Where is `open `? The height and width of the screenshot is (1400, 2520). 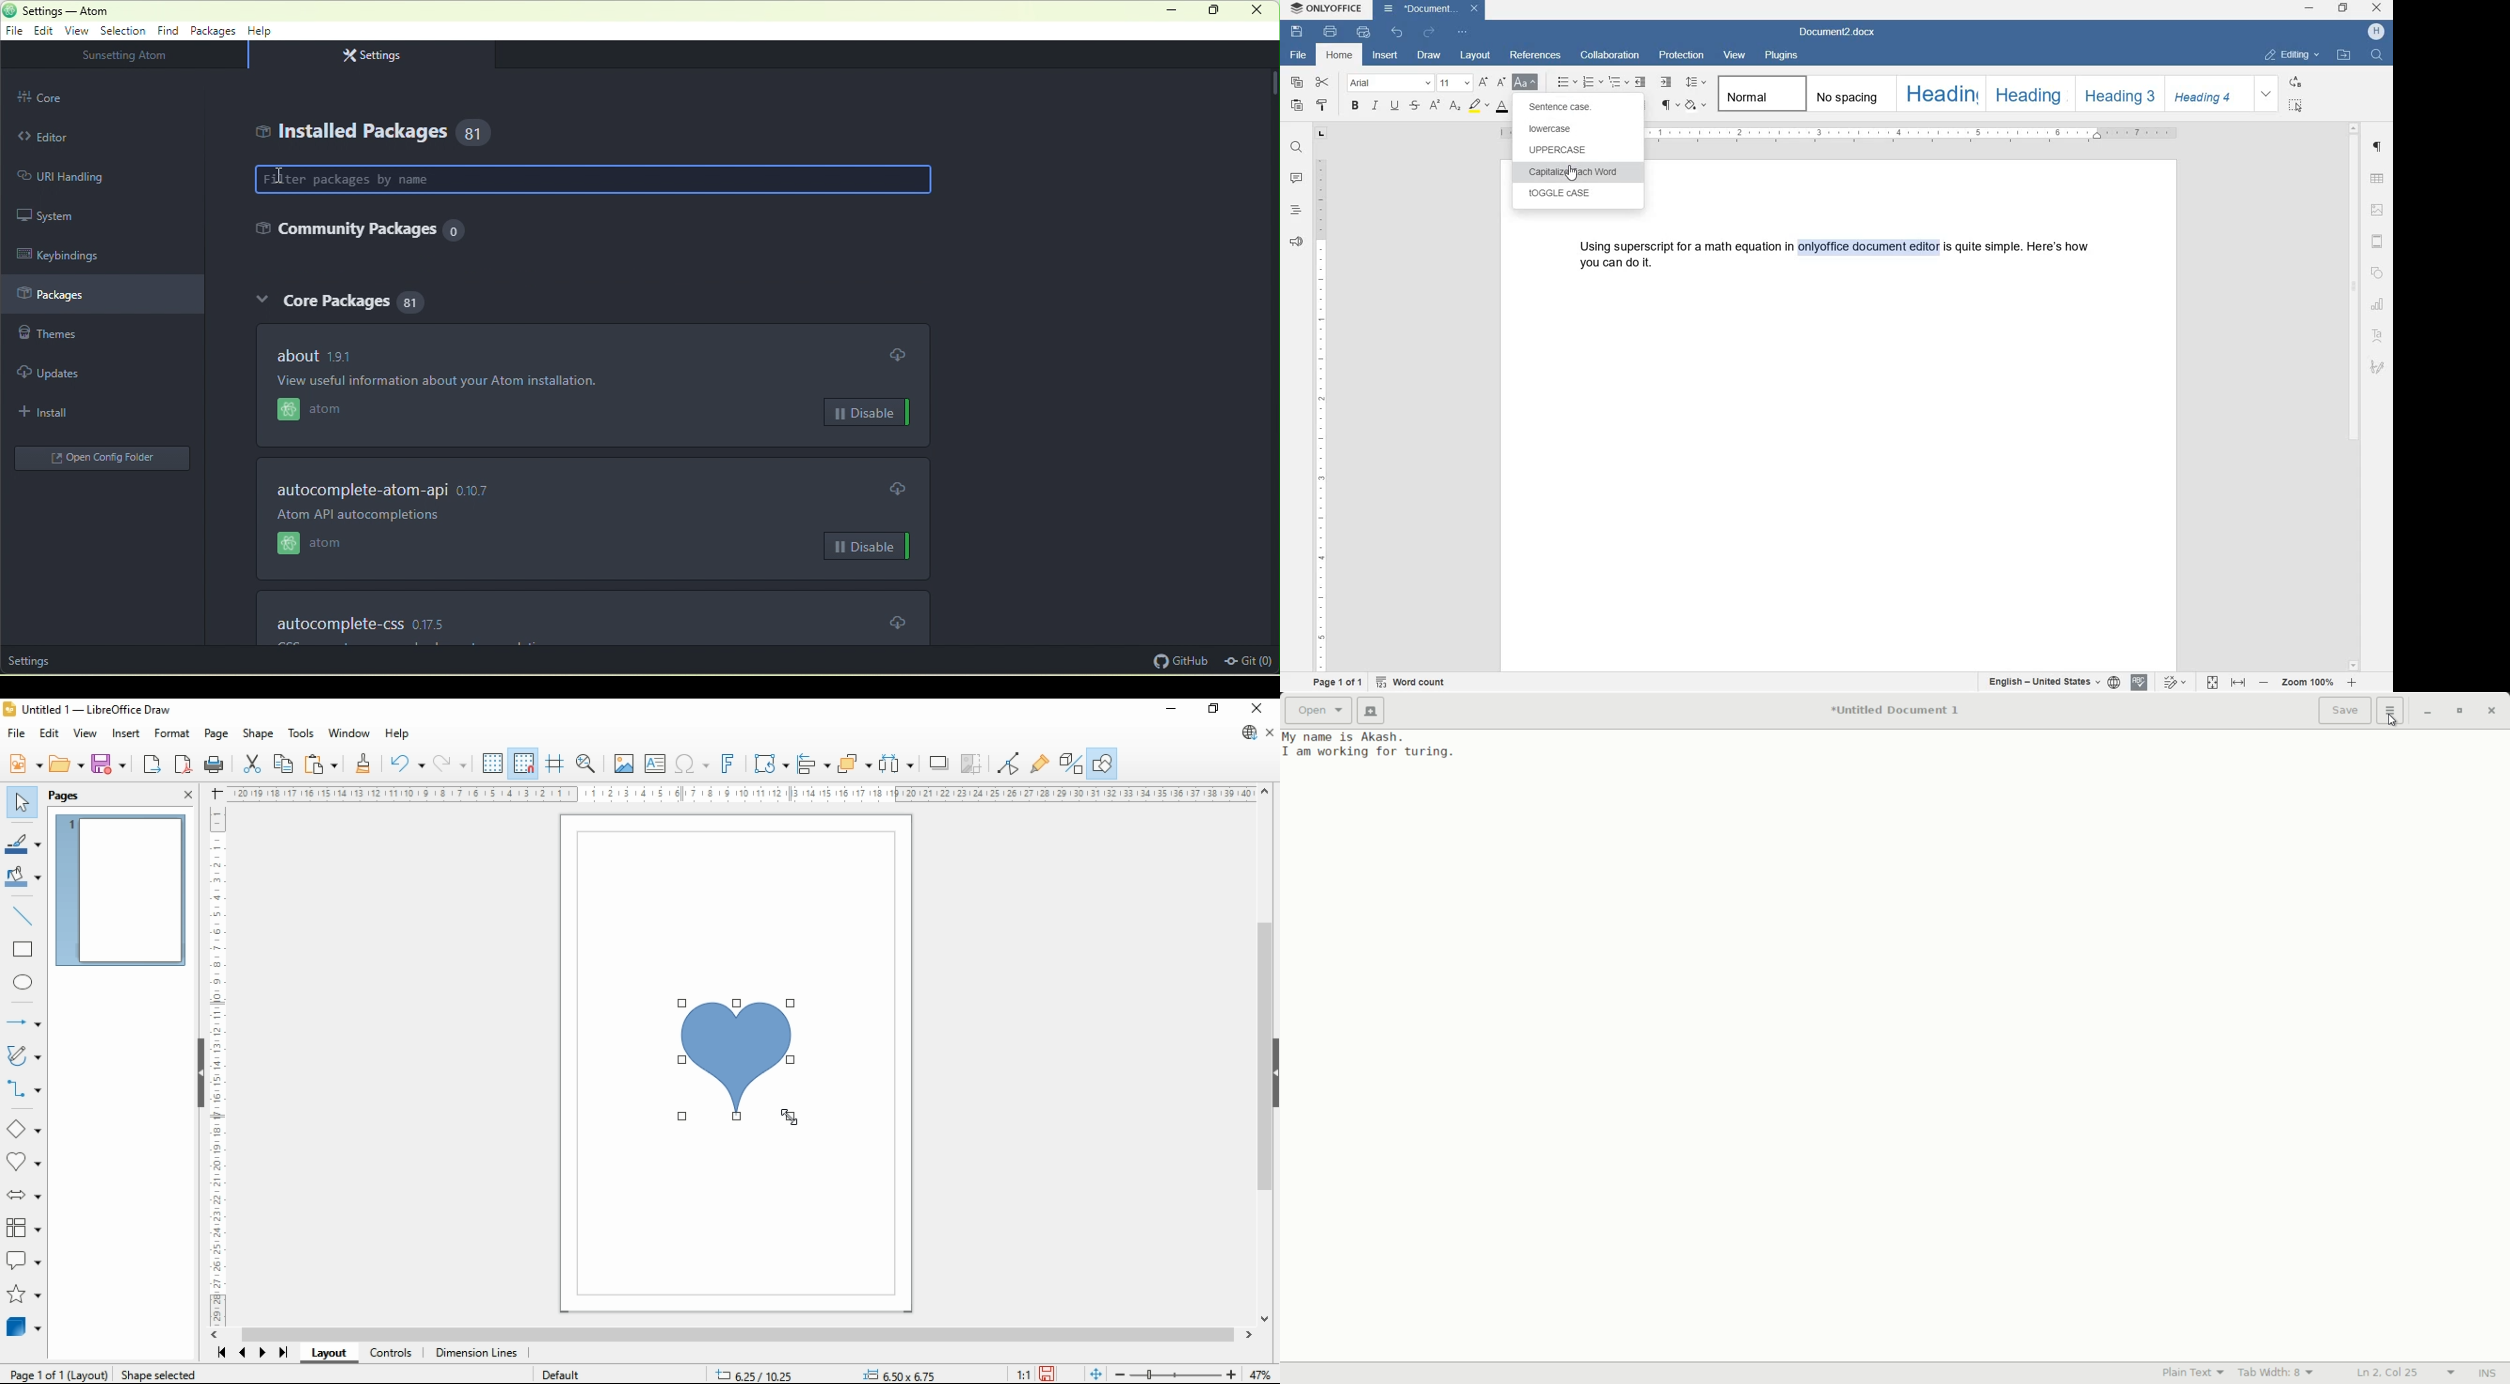
open  is located at coordinates (67, 764).